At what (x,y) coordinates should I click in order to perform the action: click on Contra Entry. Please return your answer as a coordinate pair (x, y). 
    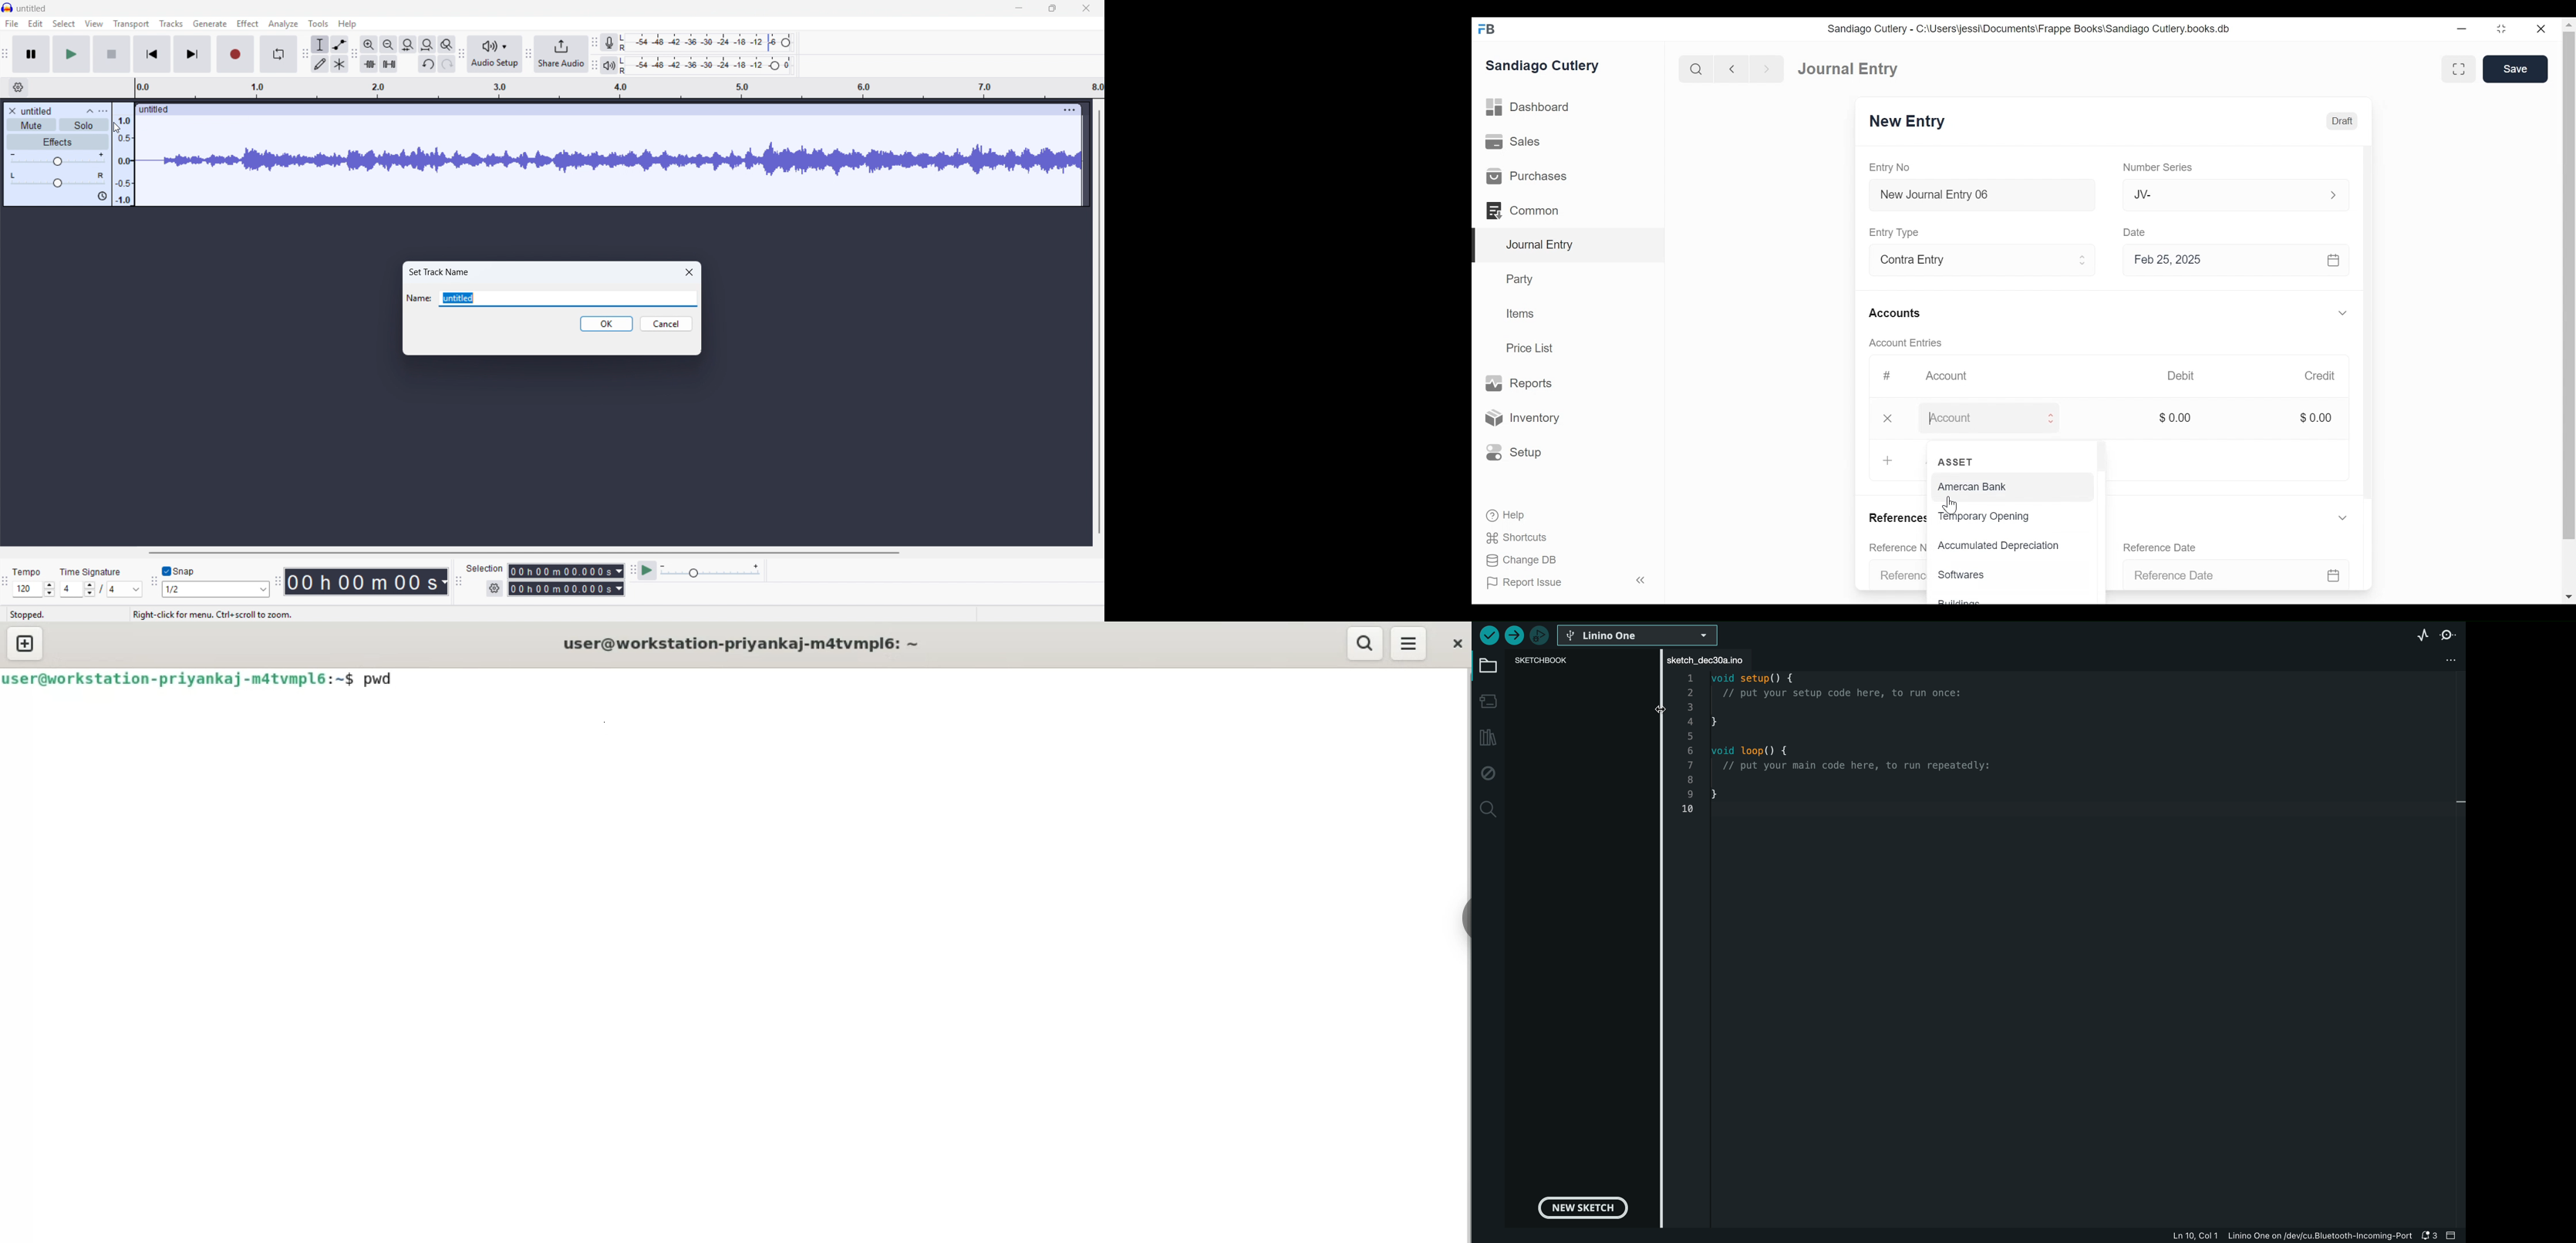
    Looking at the image, I should click on (1963, 261).